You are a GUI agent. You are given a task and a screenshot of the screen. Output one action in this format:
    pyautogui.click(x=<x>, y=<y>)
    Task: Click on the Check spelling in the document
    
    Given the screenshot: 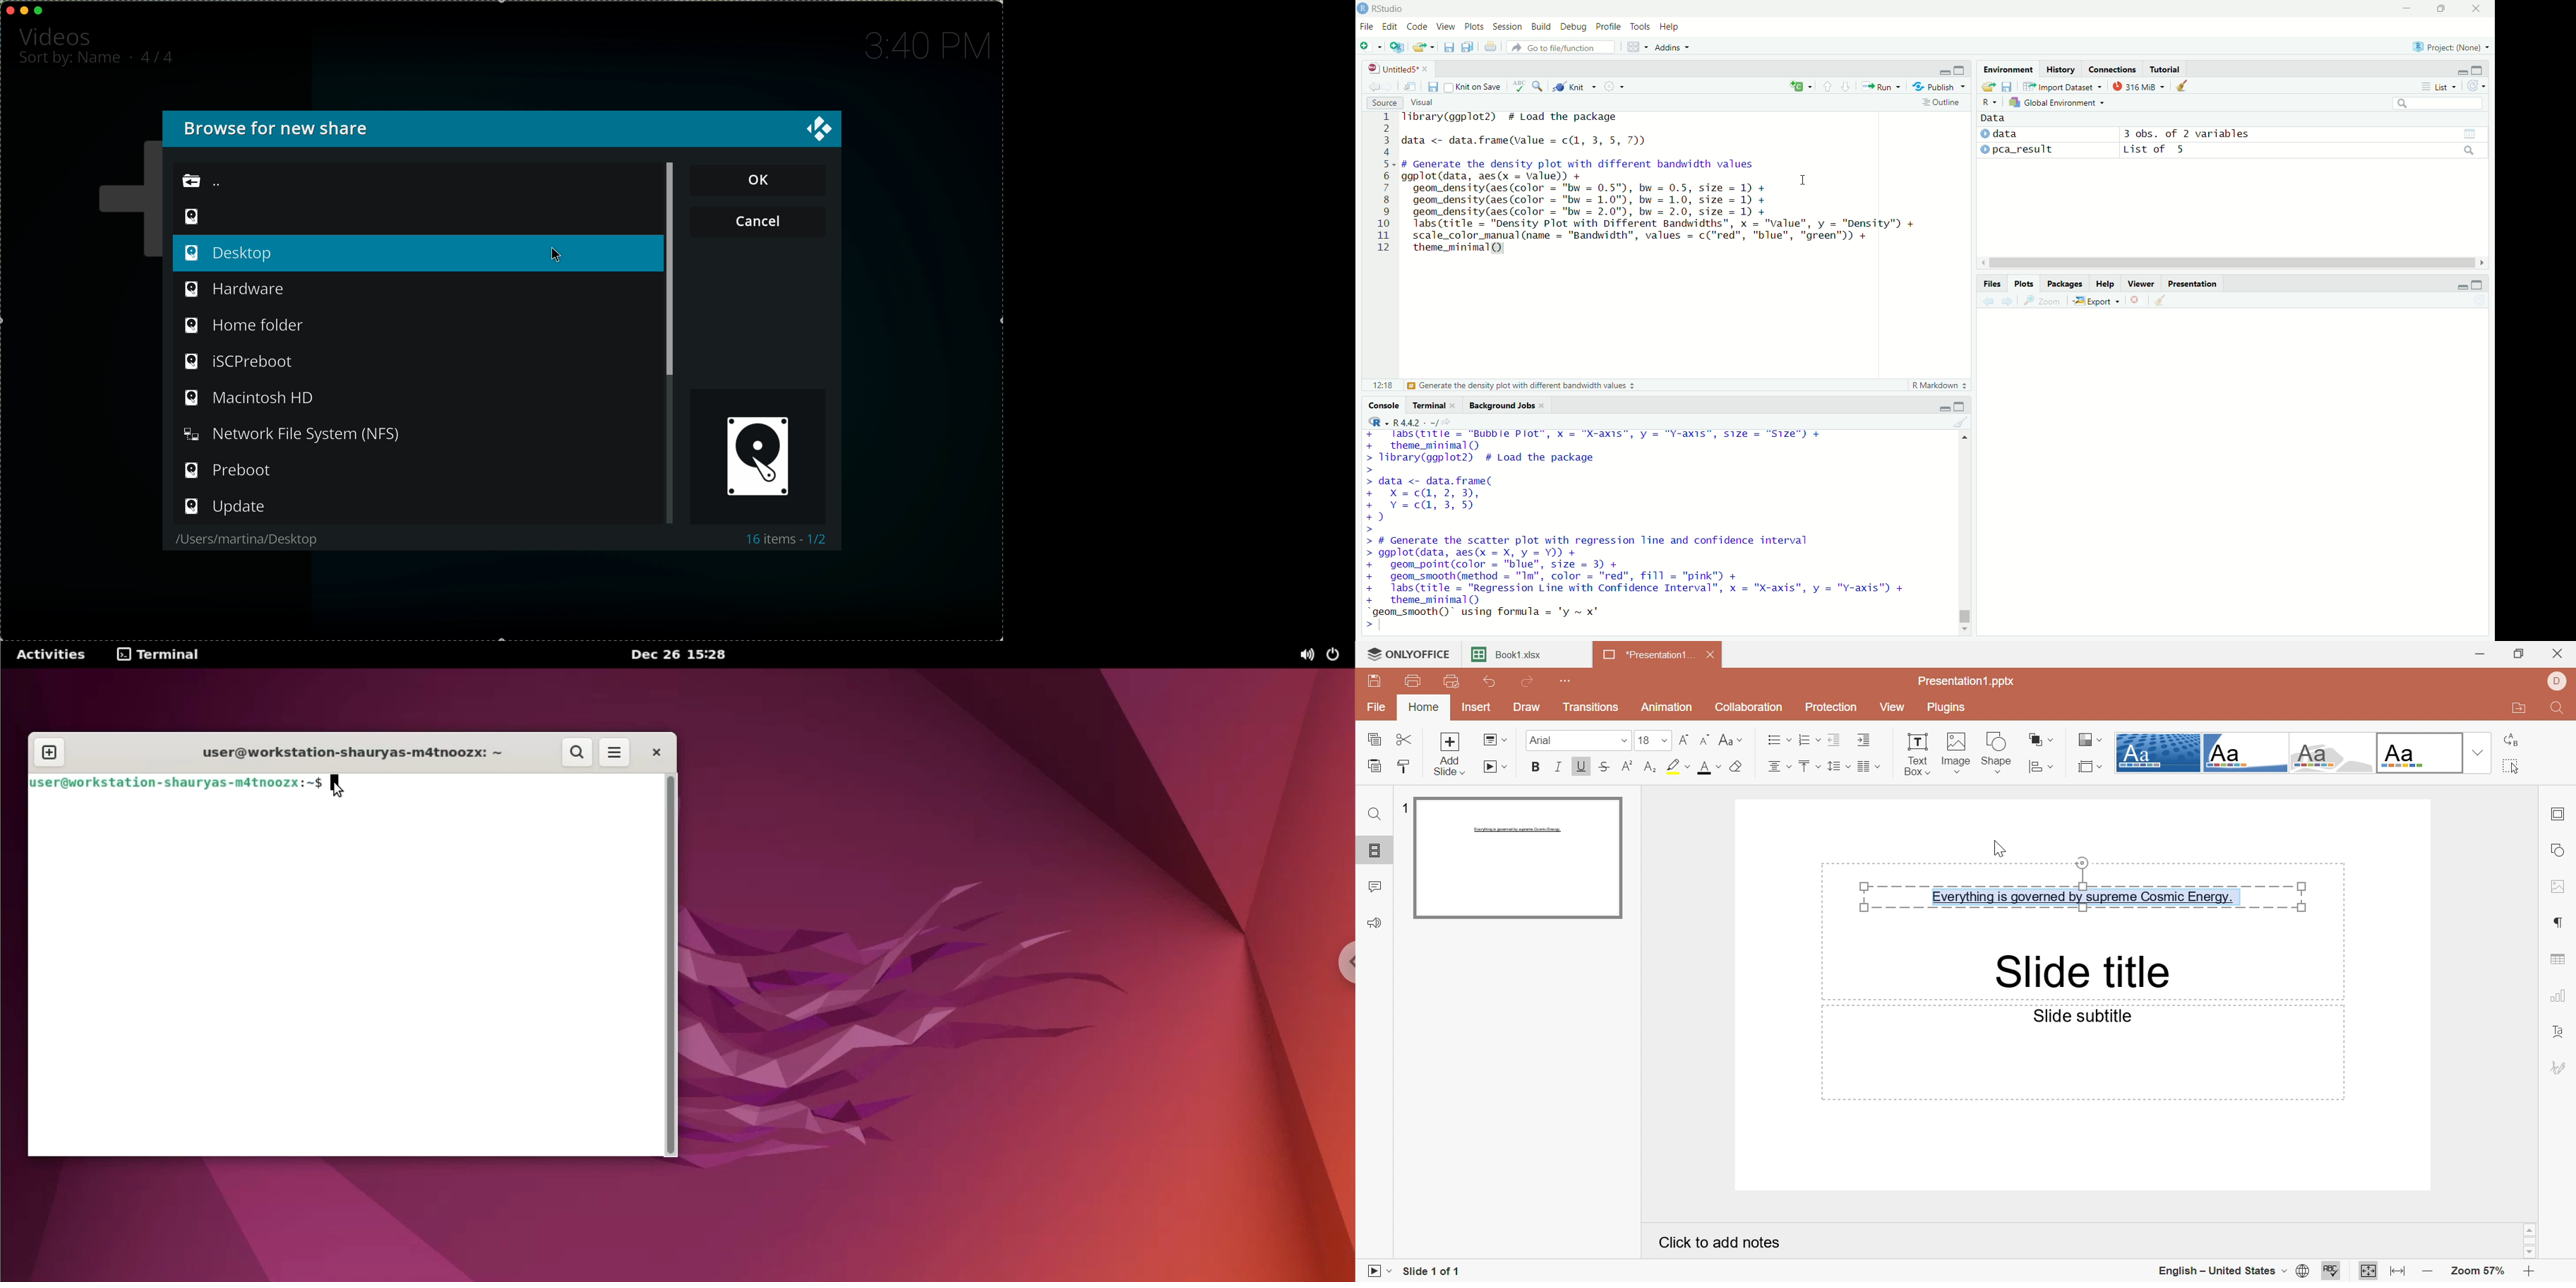 What is the action you would take?
    pyautogui.click(x=1519, y=85)
    